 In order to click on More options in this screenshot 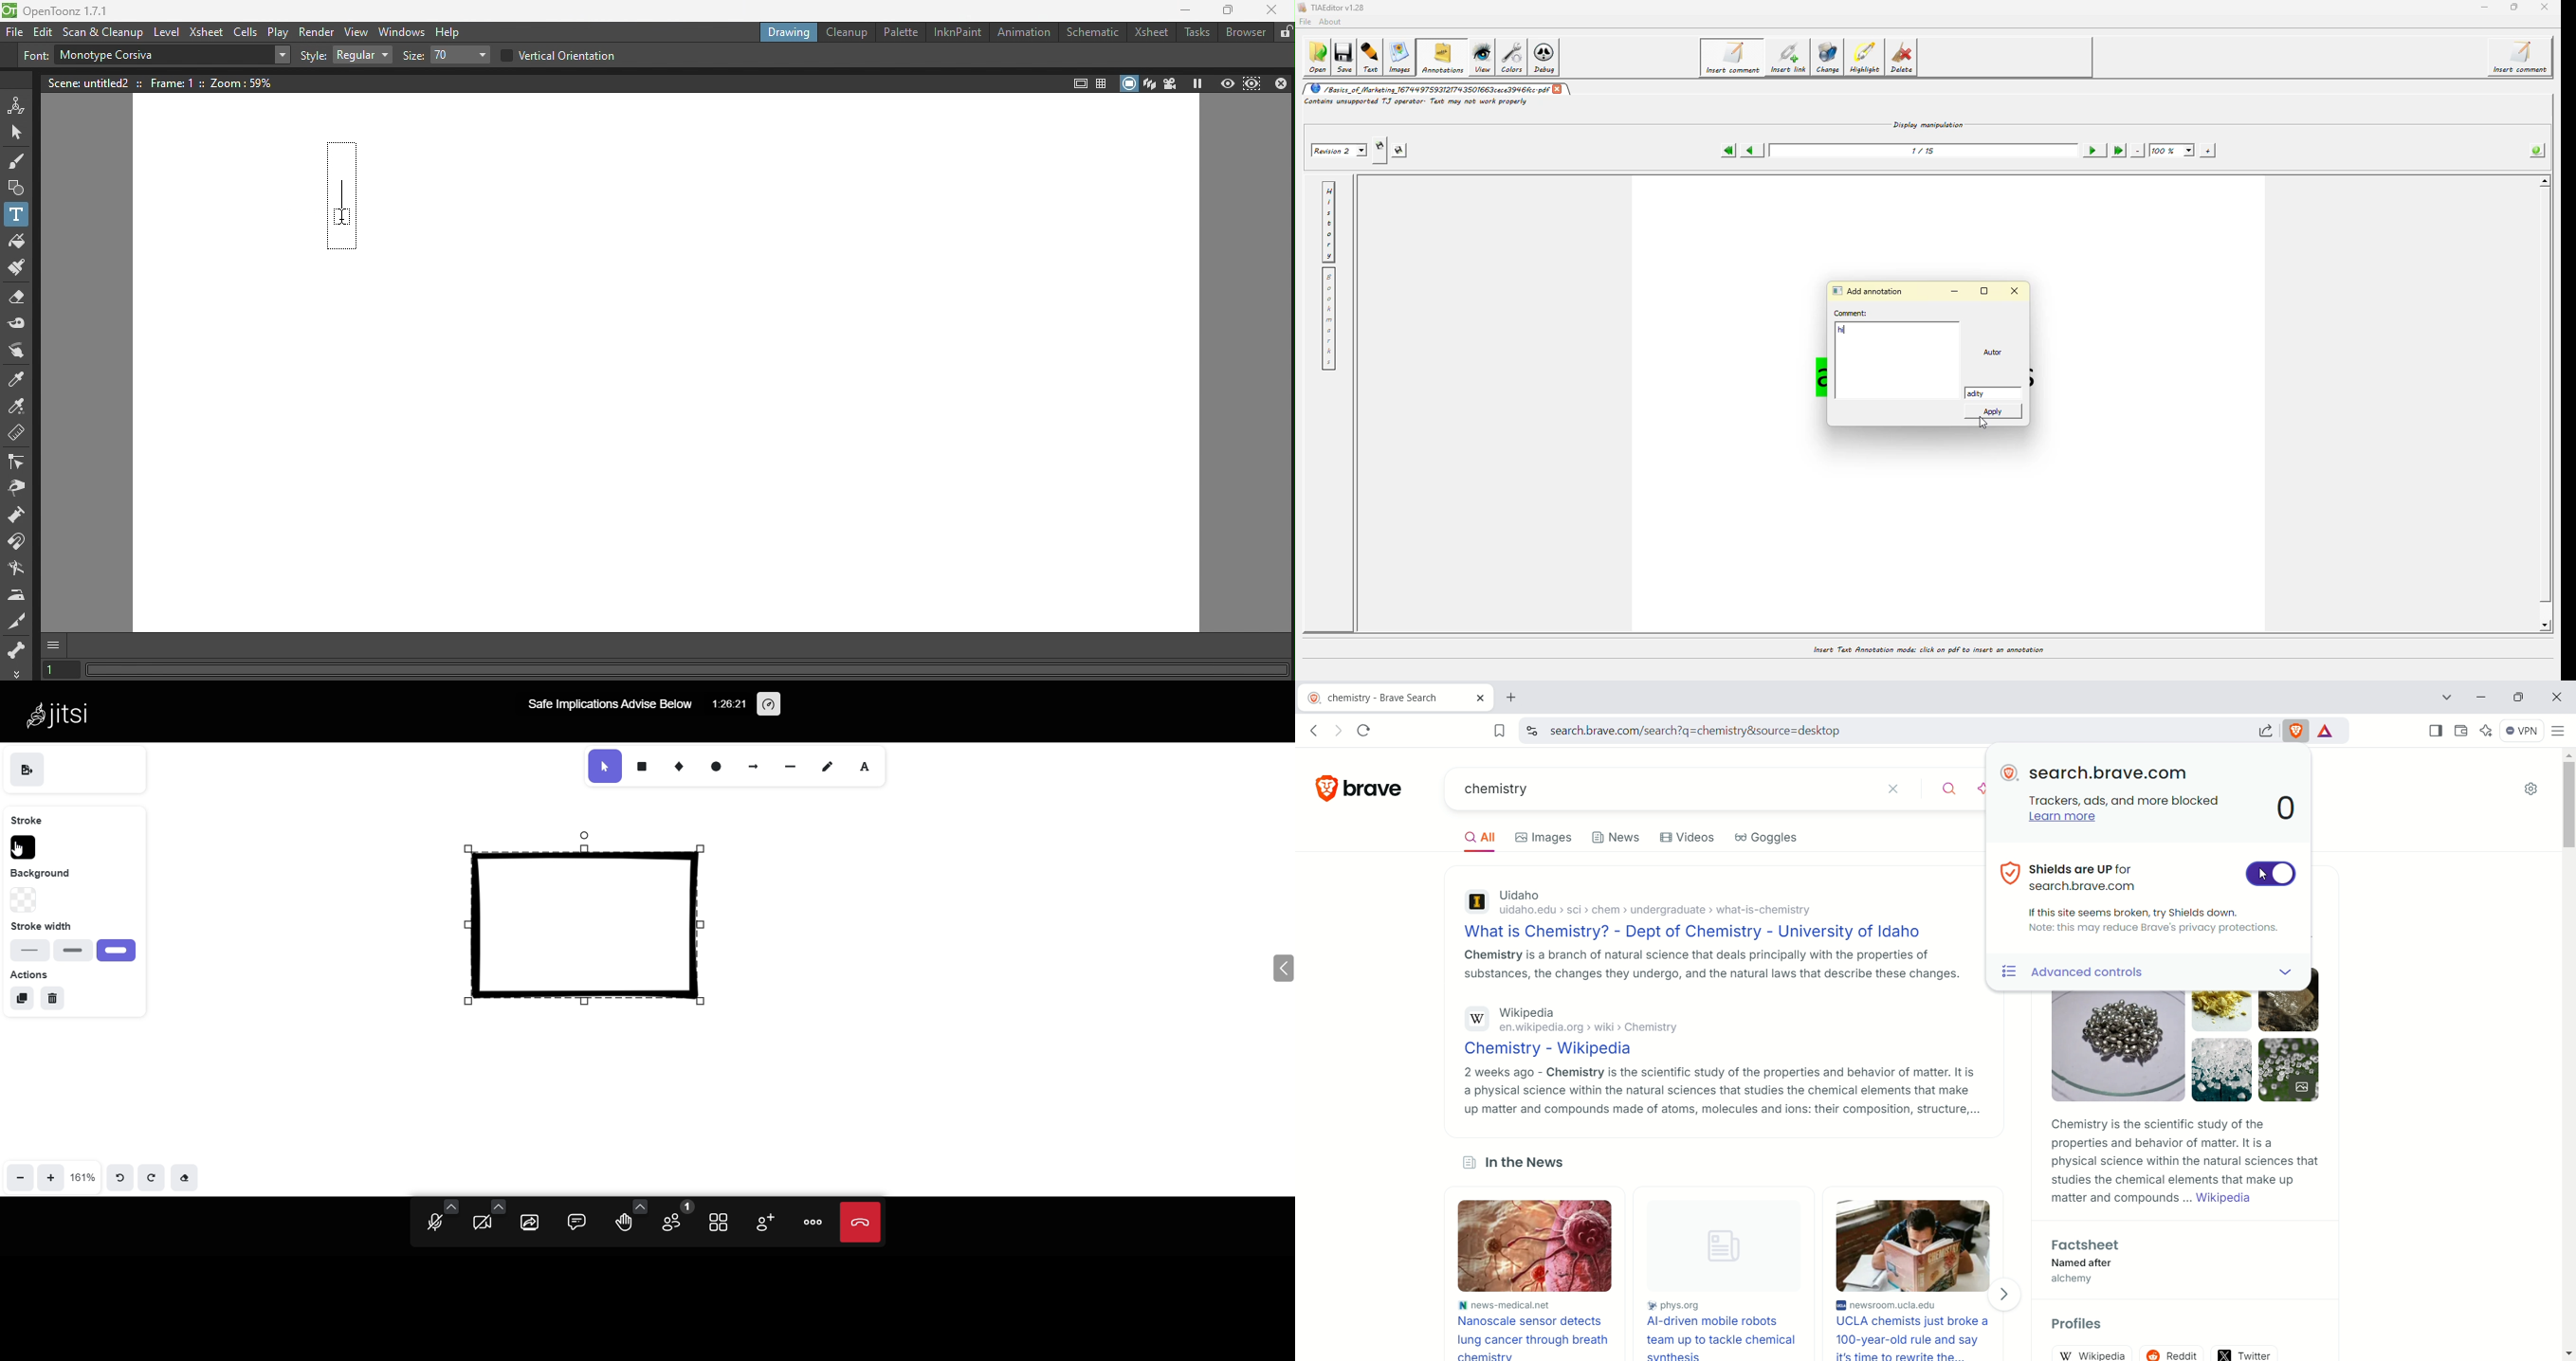, I will do `click(17, 670)`.